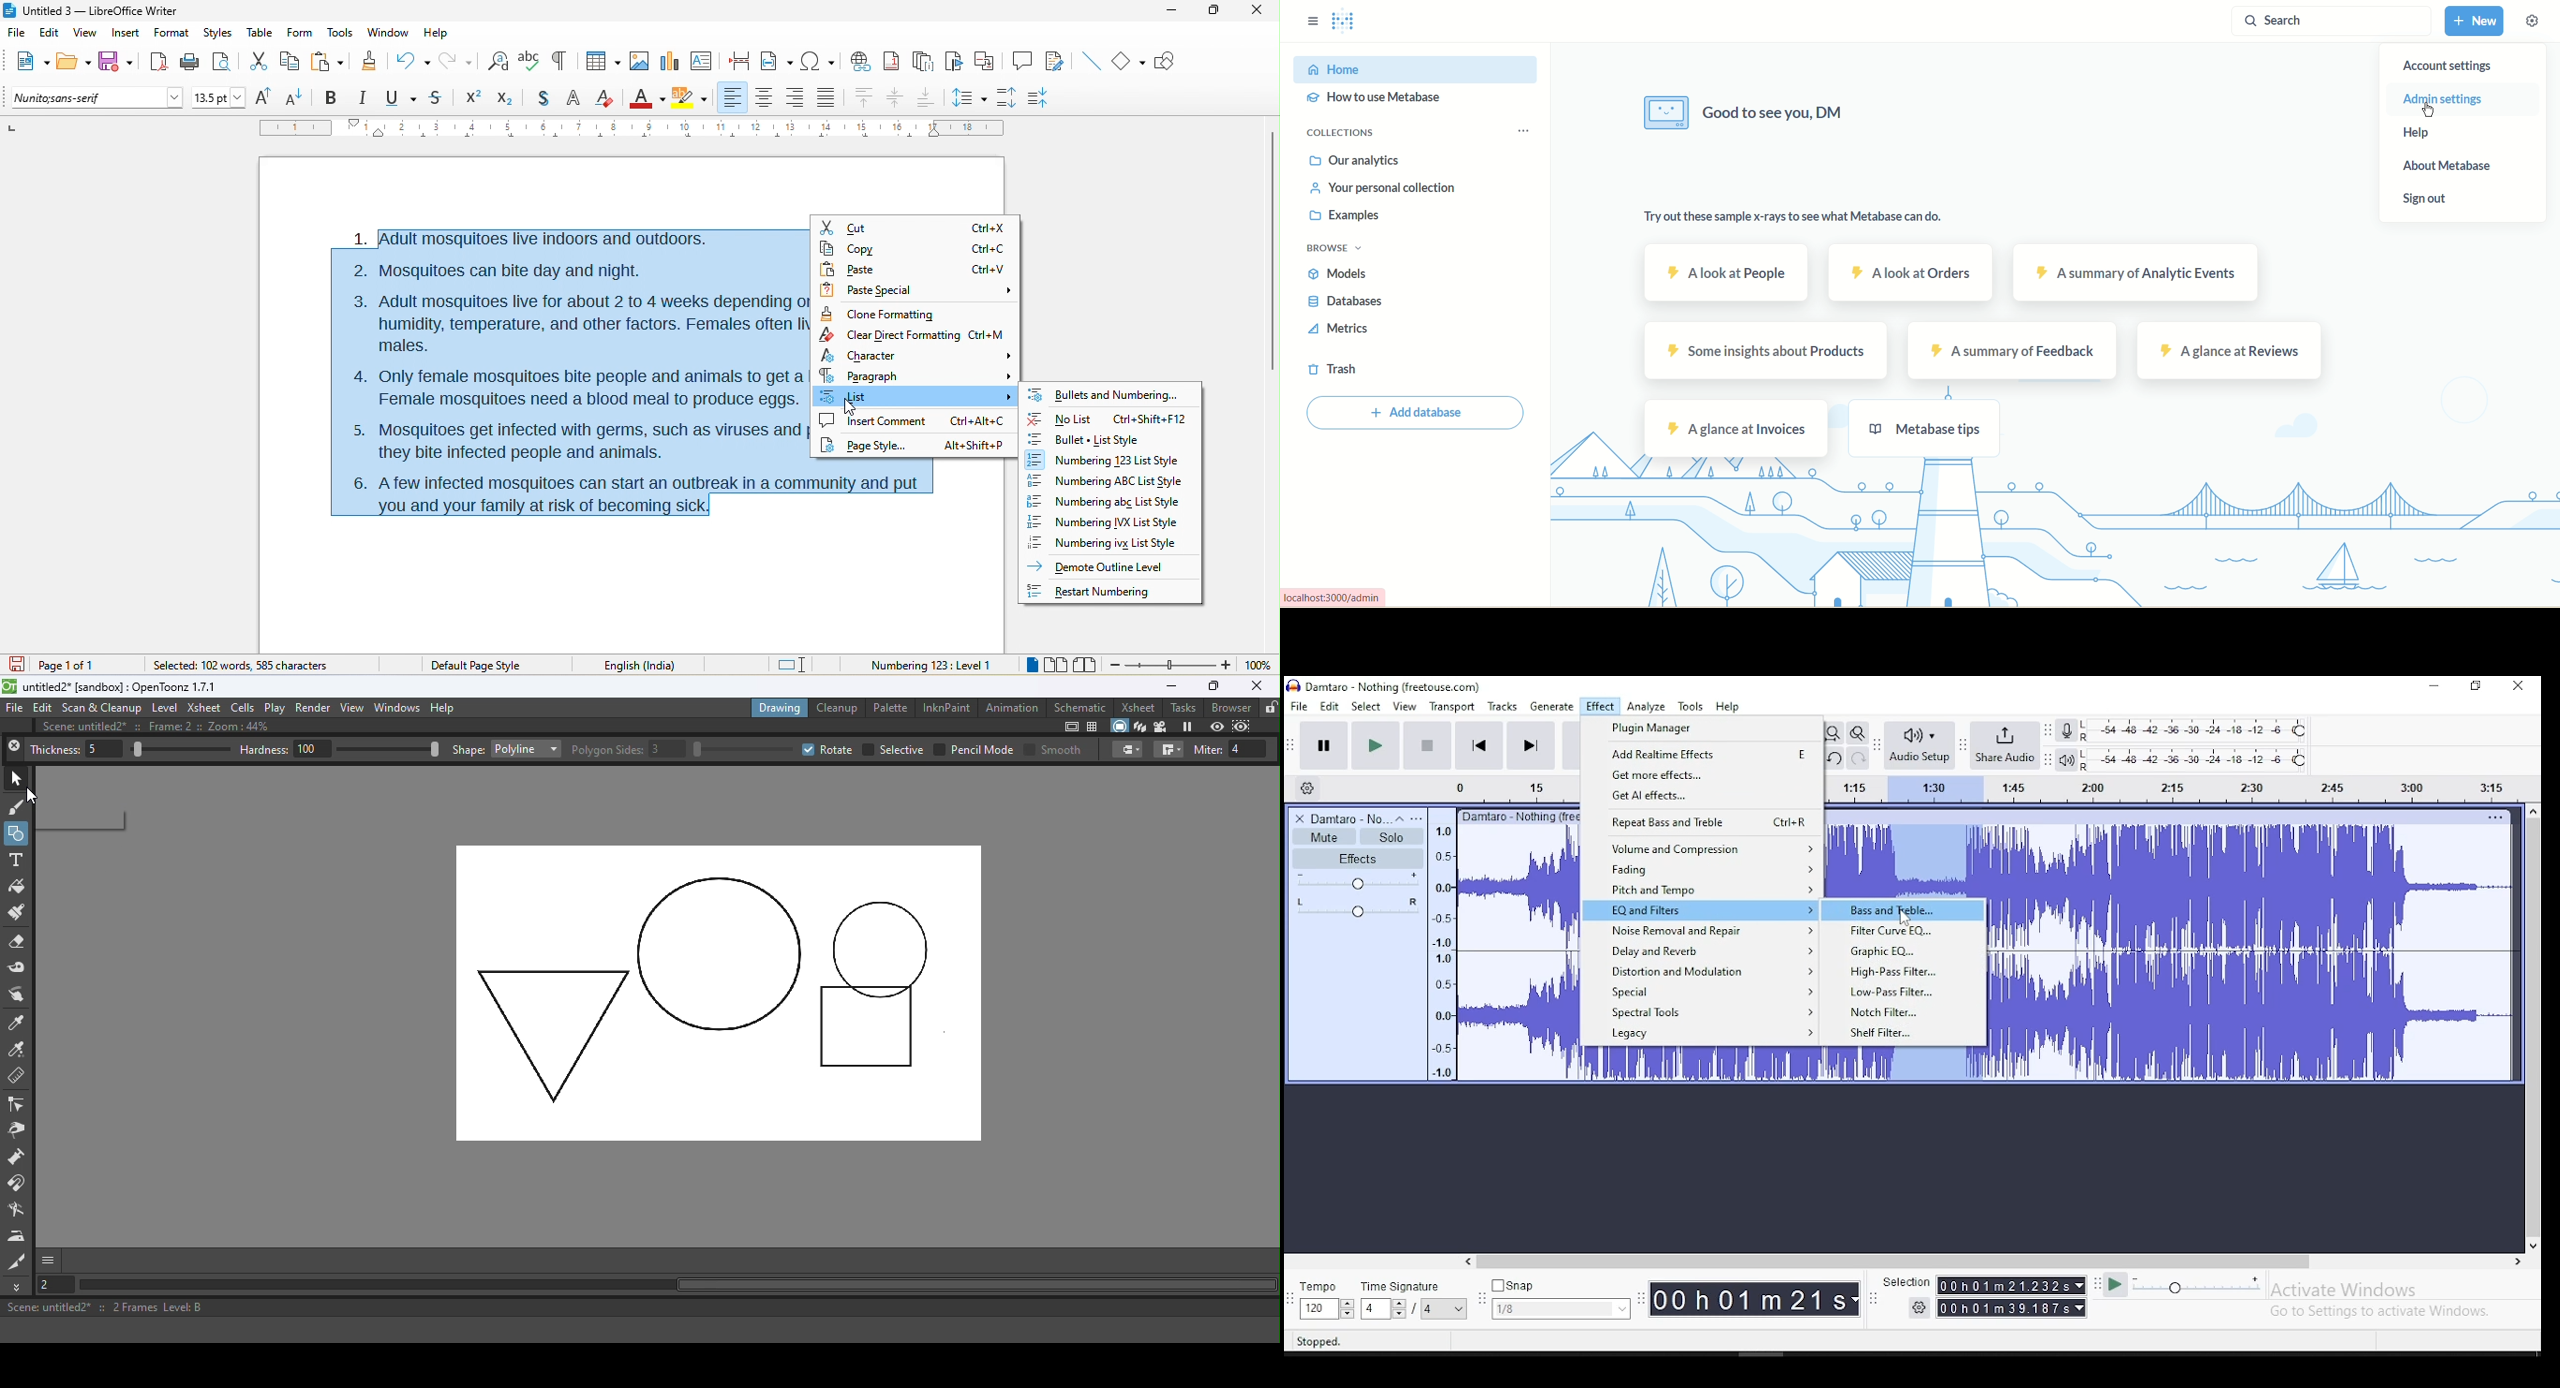  I want to click on File, so click(15, 709).